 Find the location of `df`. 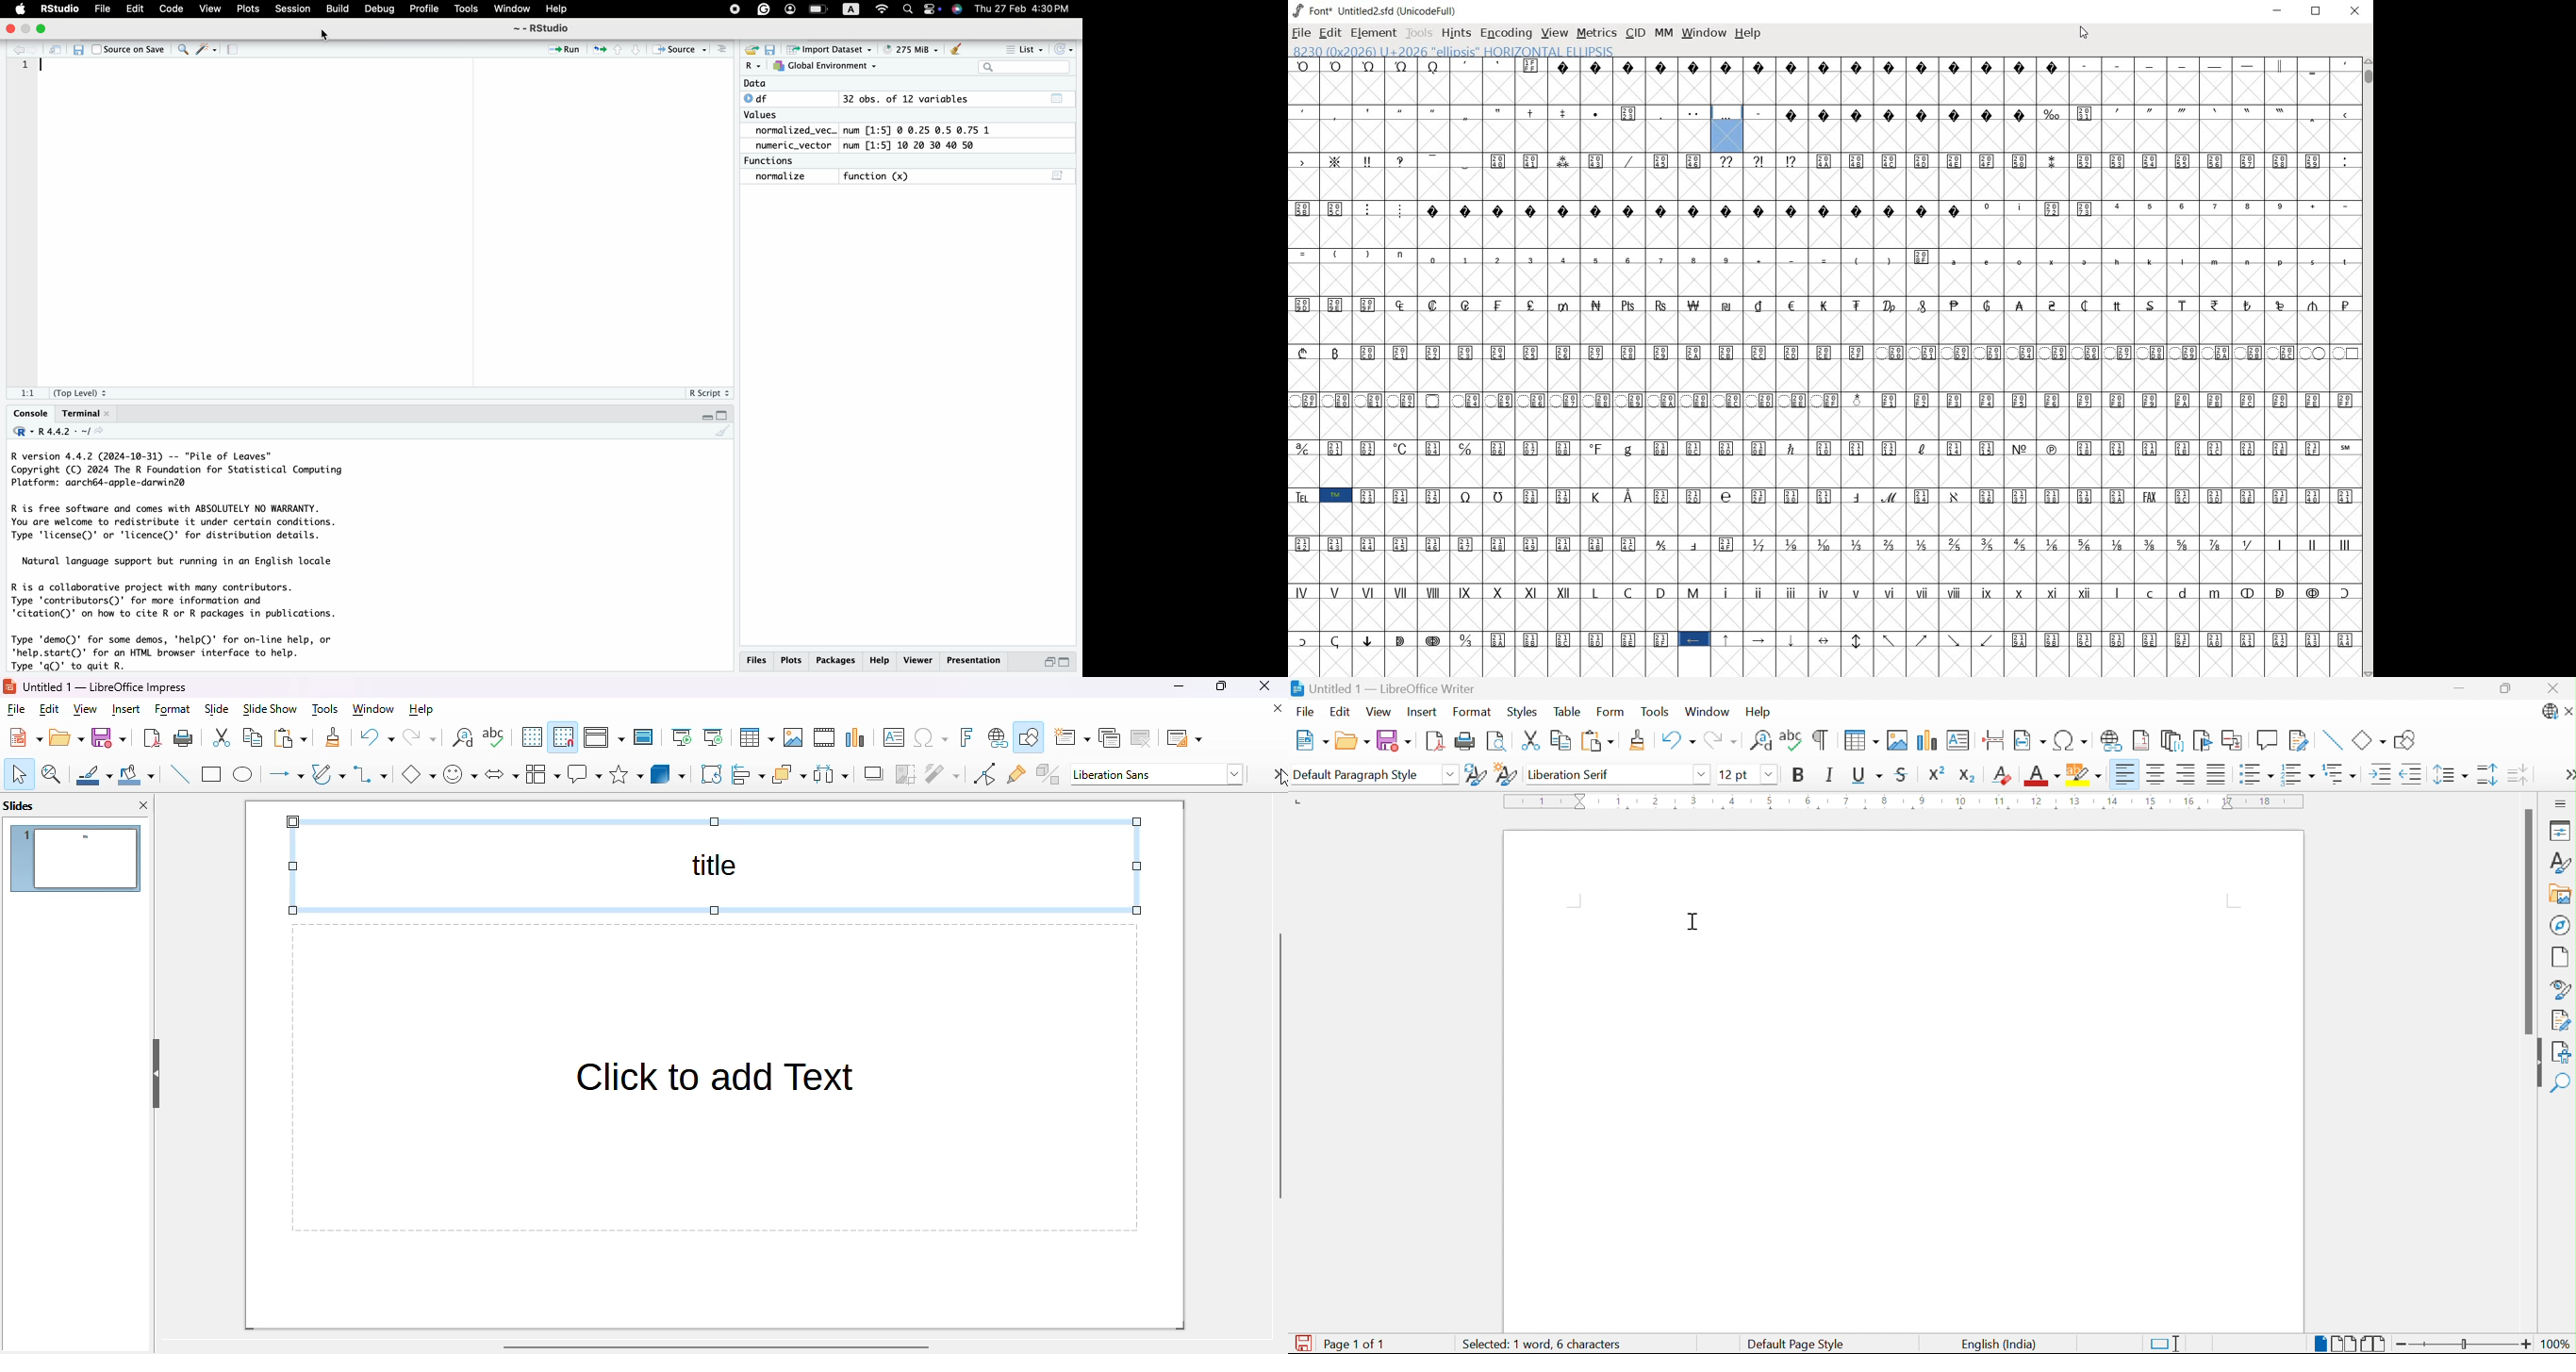

df is located at coordinates (763, 99).